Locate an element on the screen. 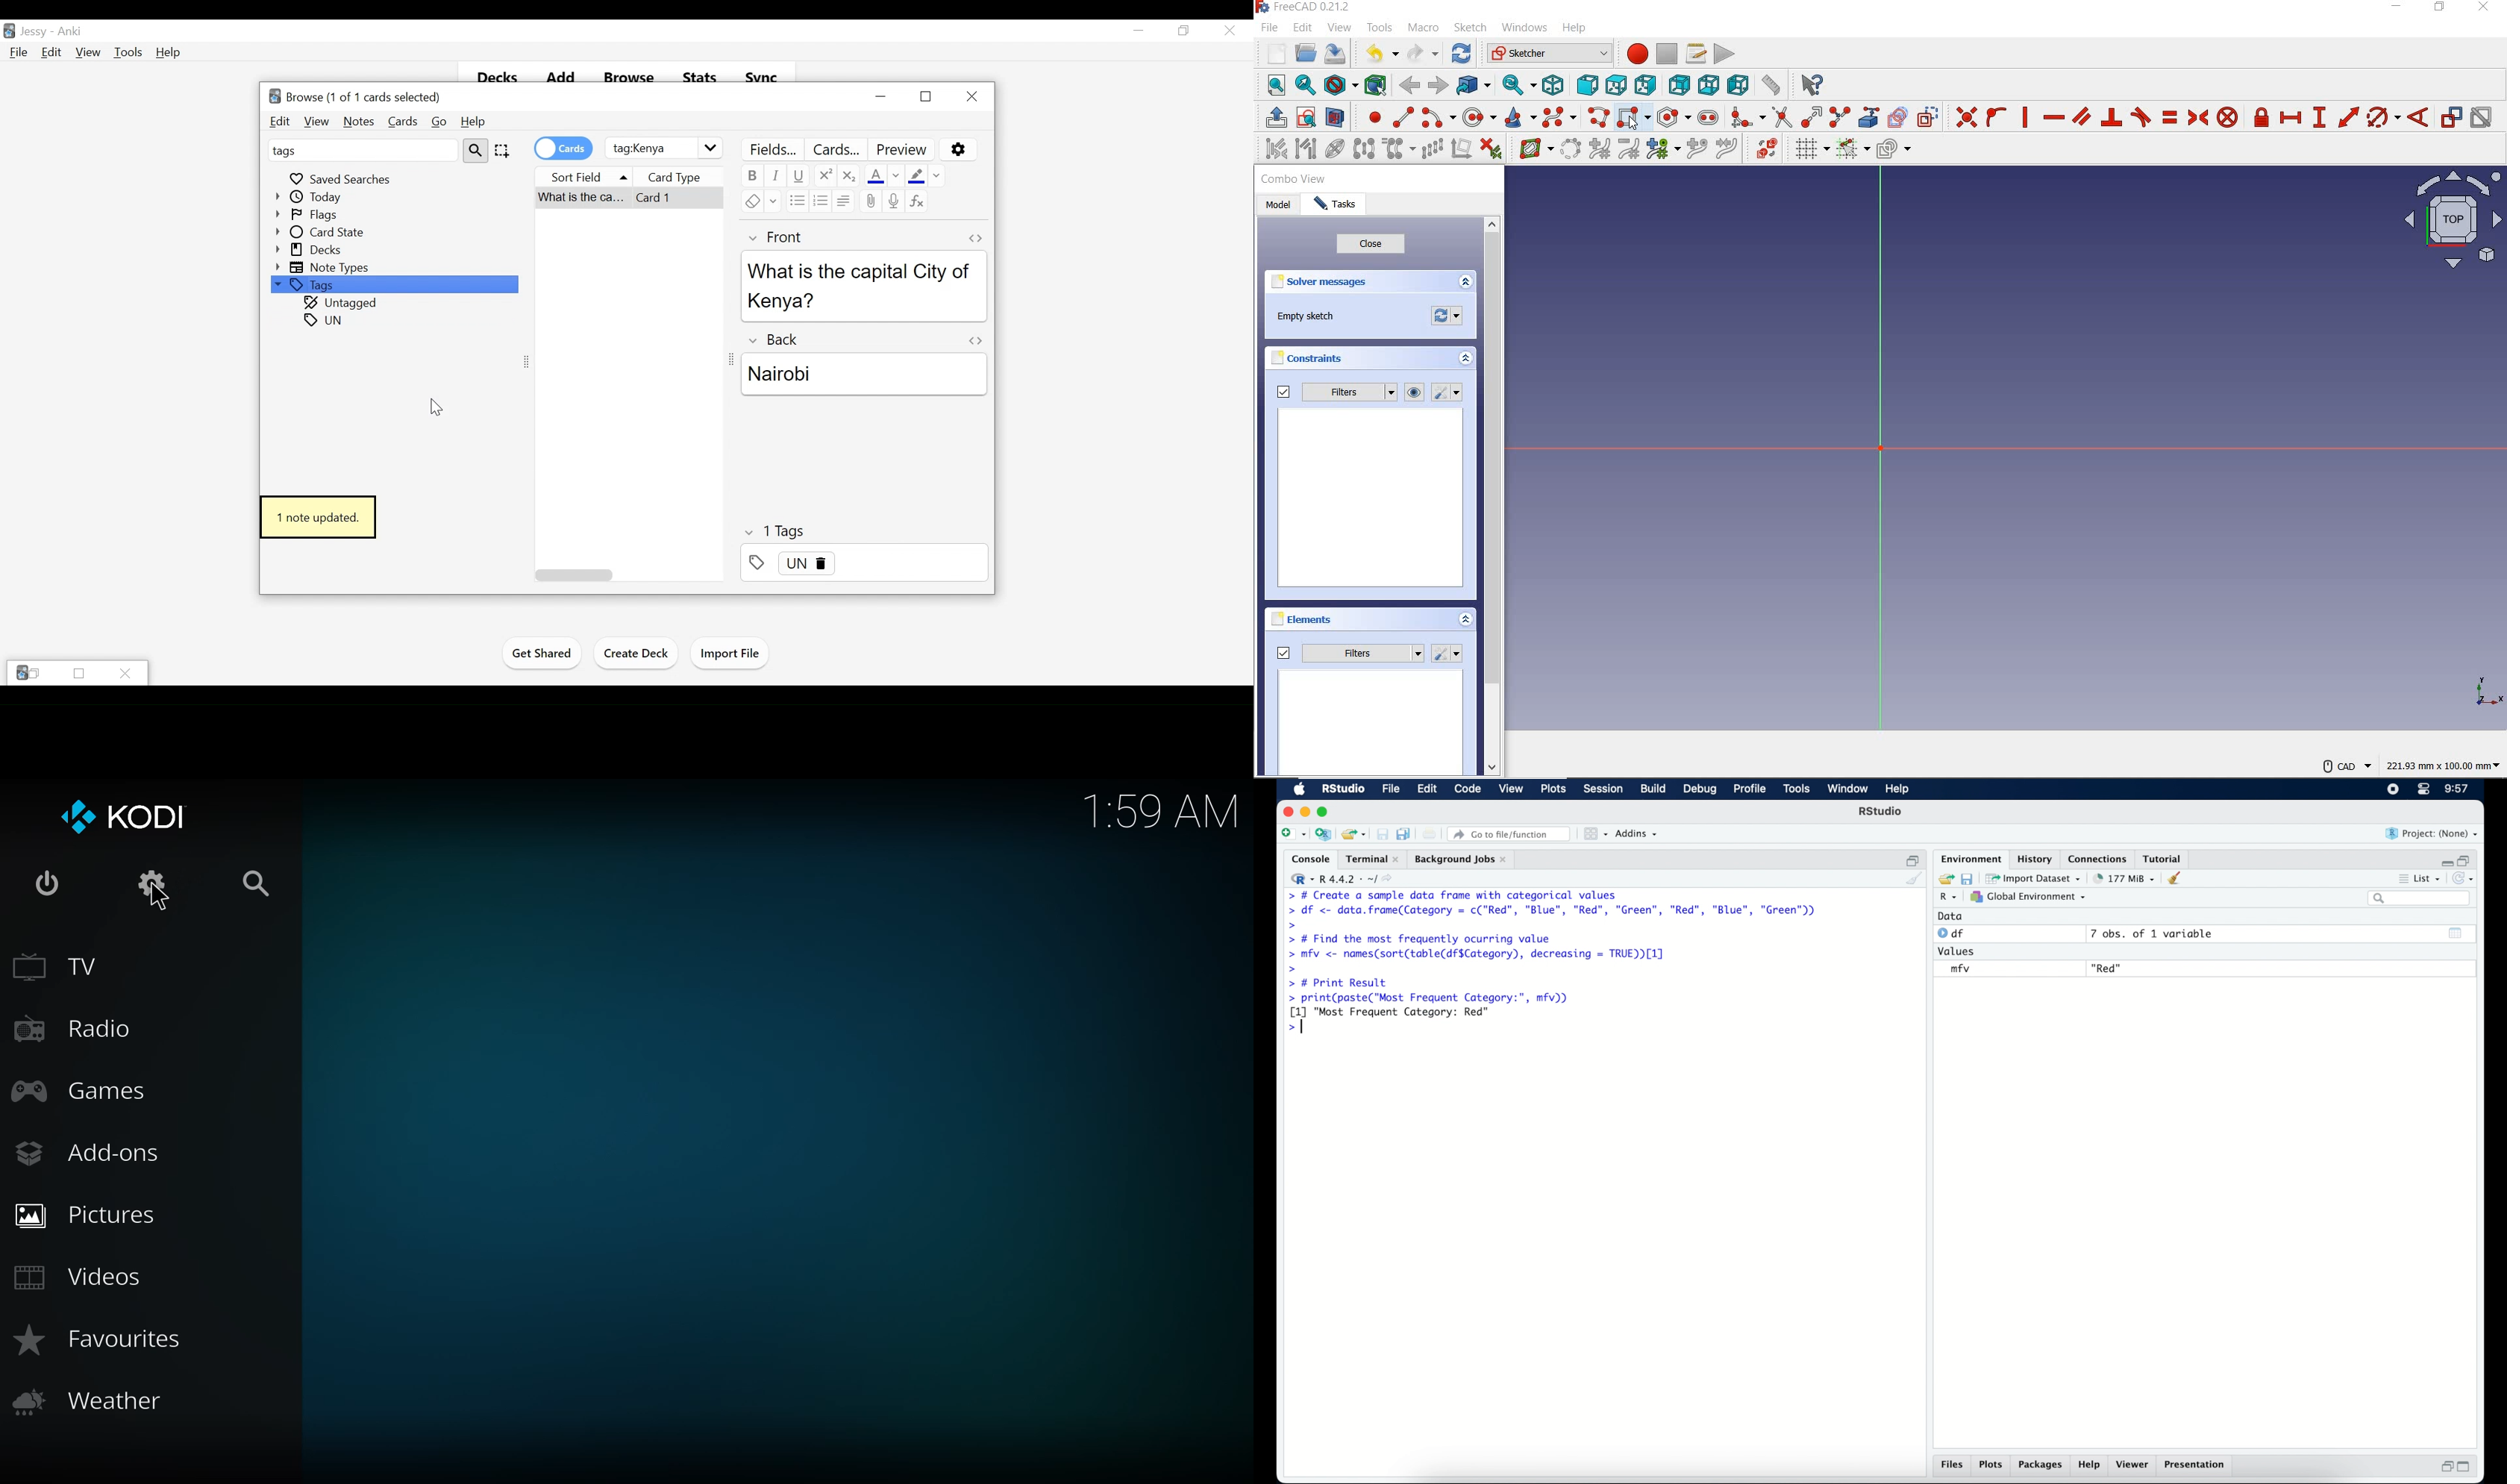 Image resolution: width=2520 pixels, height=1484 pixels. tools is located at coordinates (1380, 29).